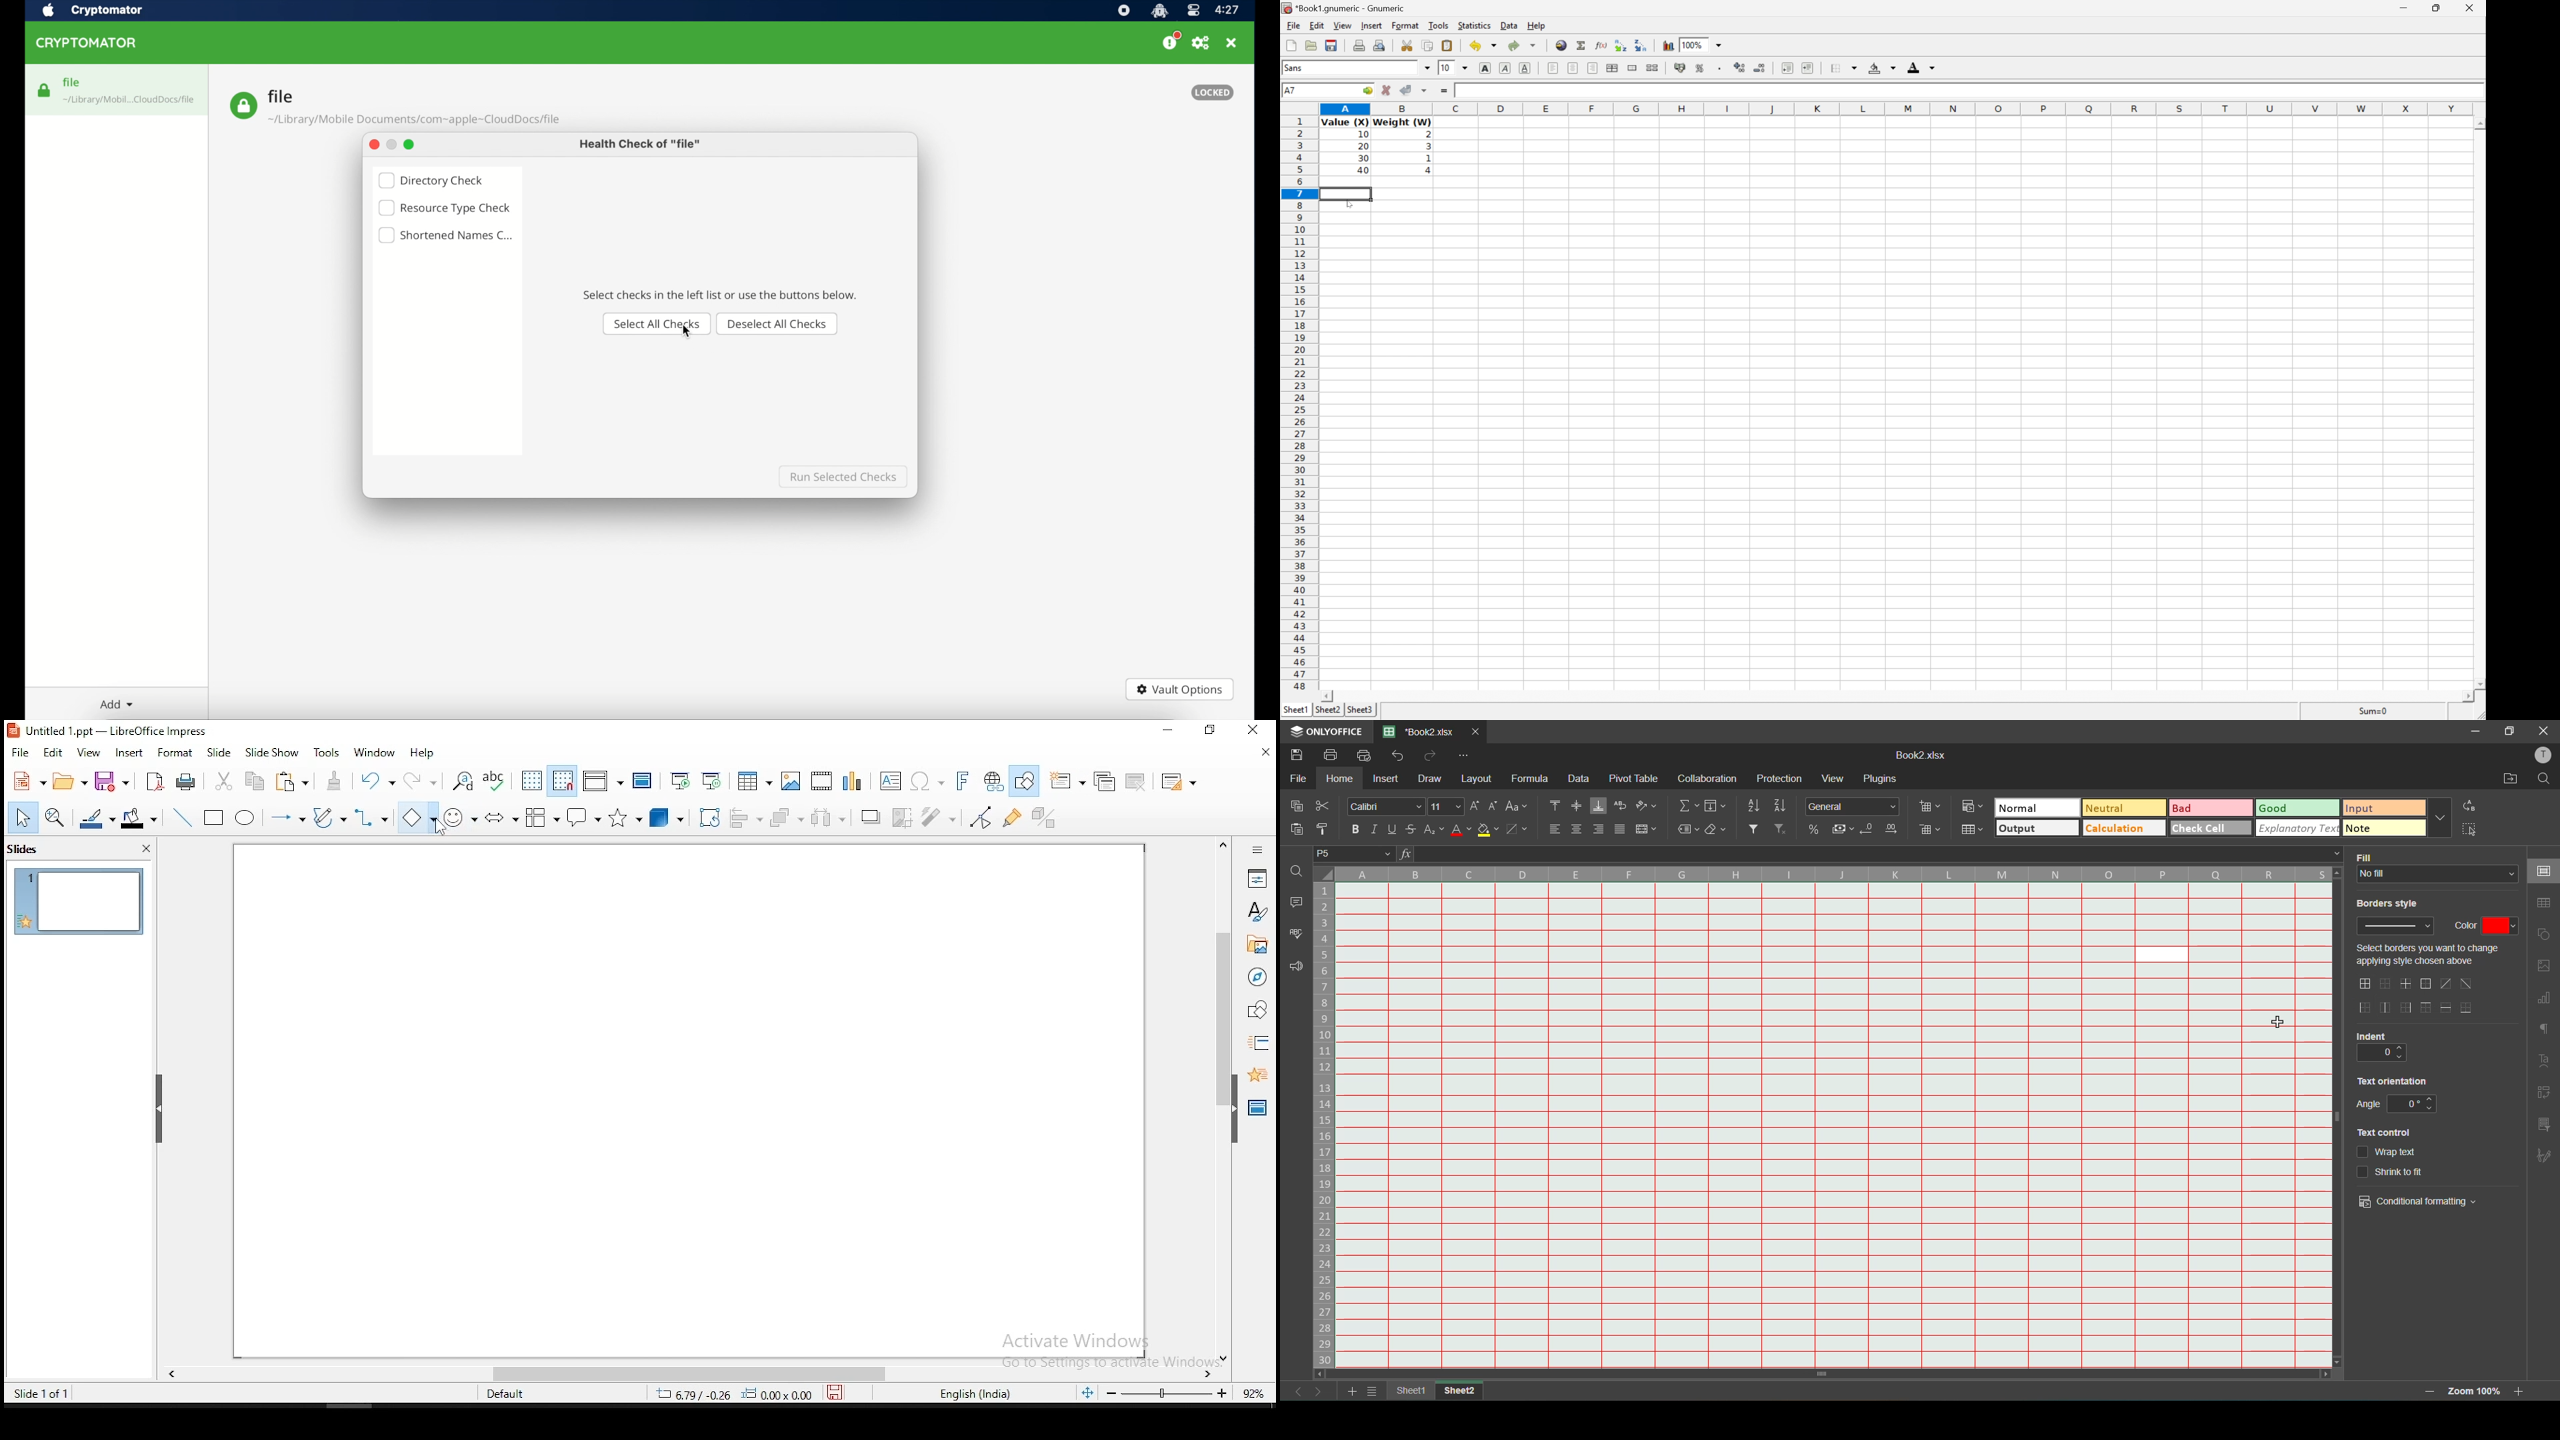  What do you see at coordinates (2446, 985) in the screenshot?
I see `set diagonal up border` at bounding box center [2446, 985].